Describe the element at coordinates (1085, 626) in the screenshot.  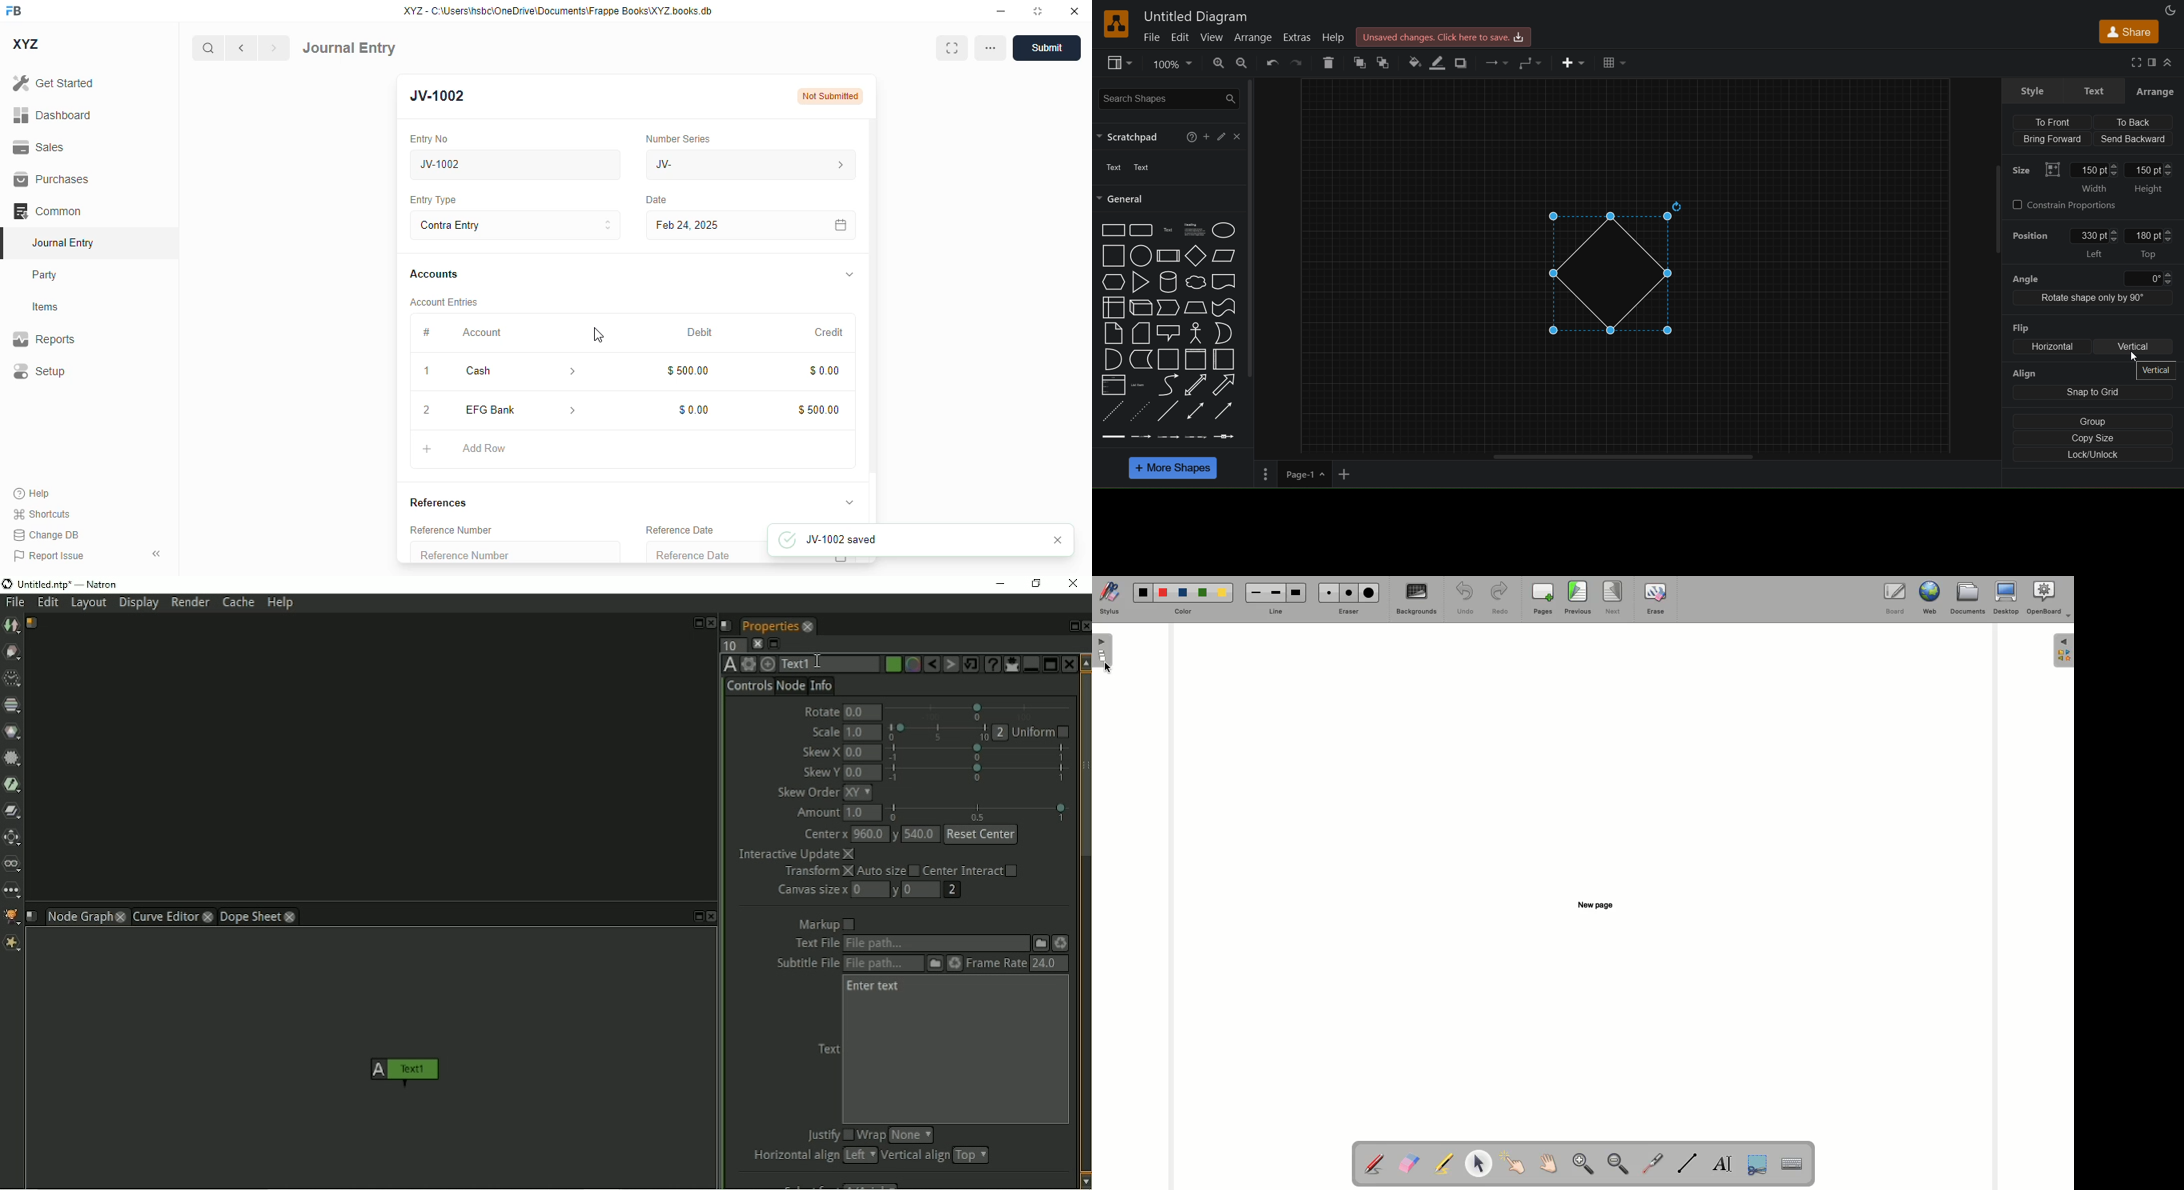
I see `Close` at that location.